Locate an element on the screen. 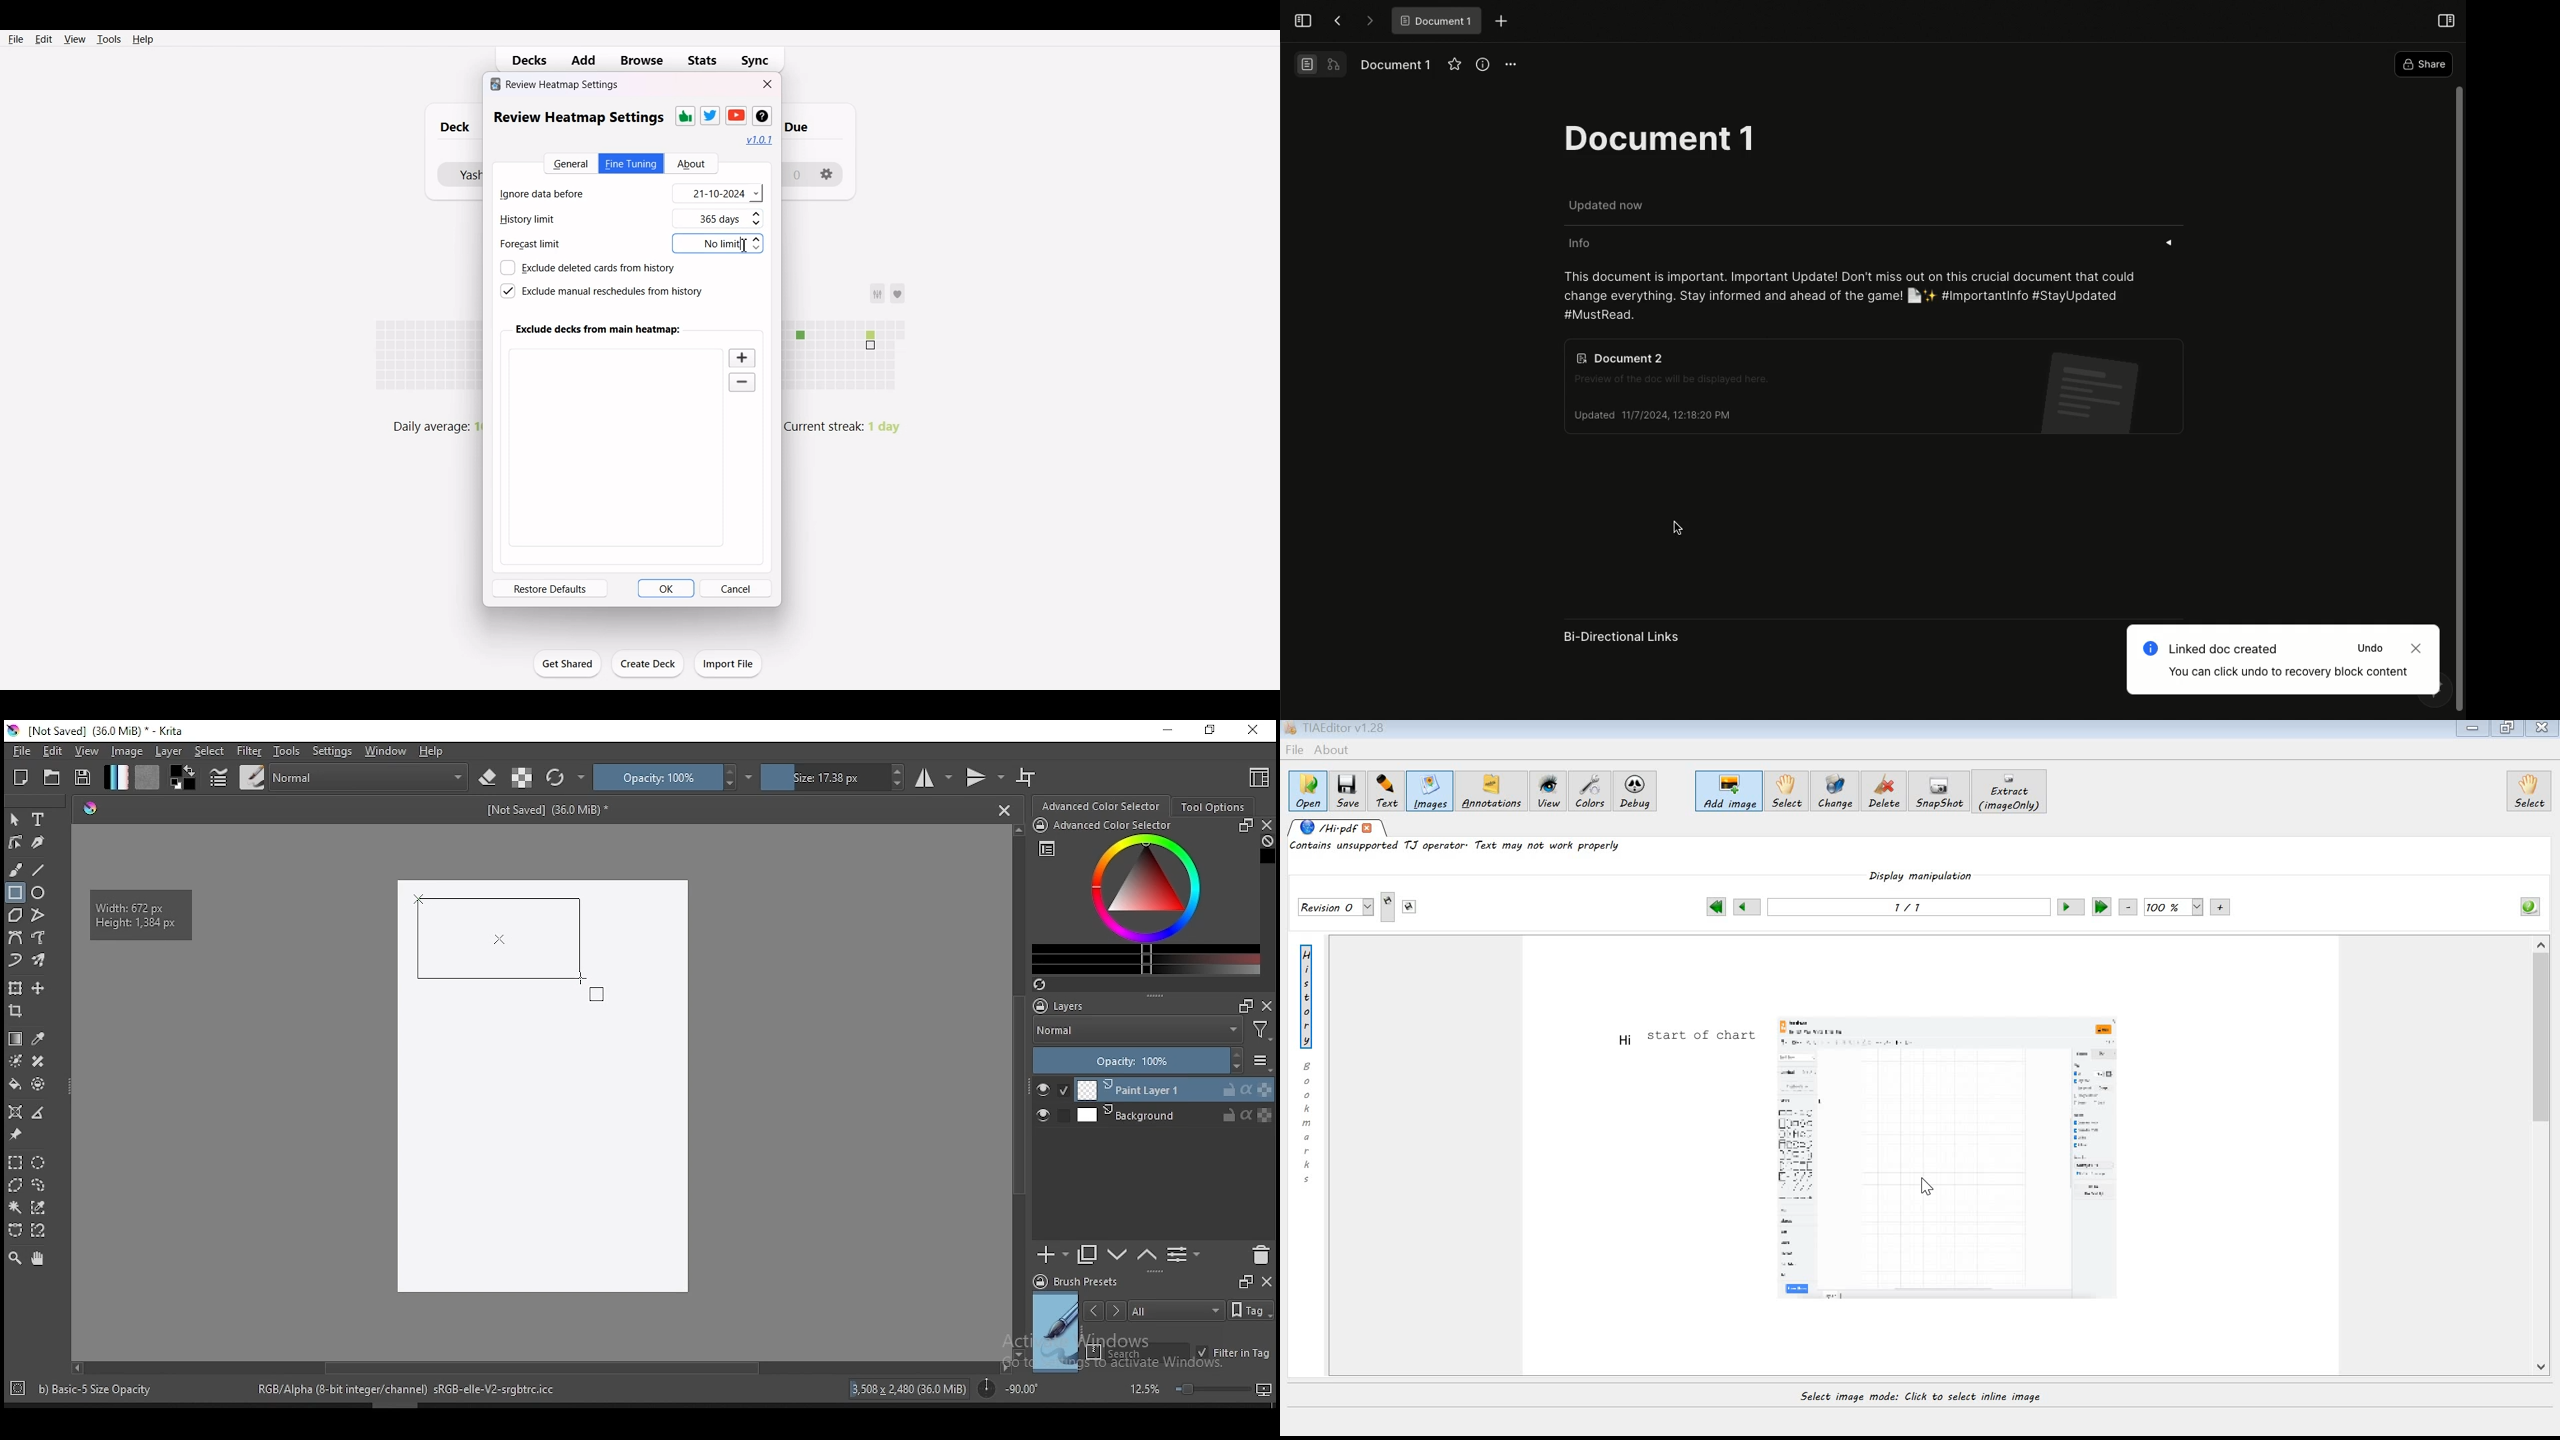  Edit is located at coordinates (43, 39).